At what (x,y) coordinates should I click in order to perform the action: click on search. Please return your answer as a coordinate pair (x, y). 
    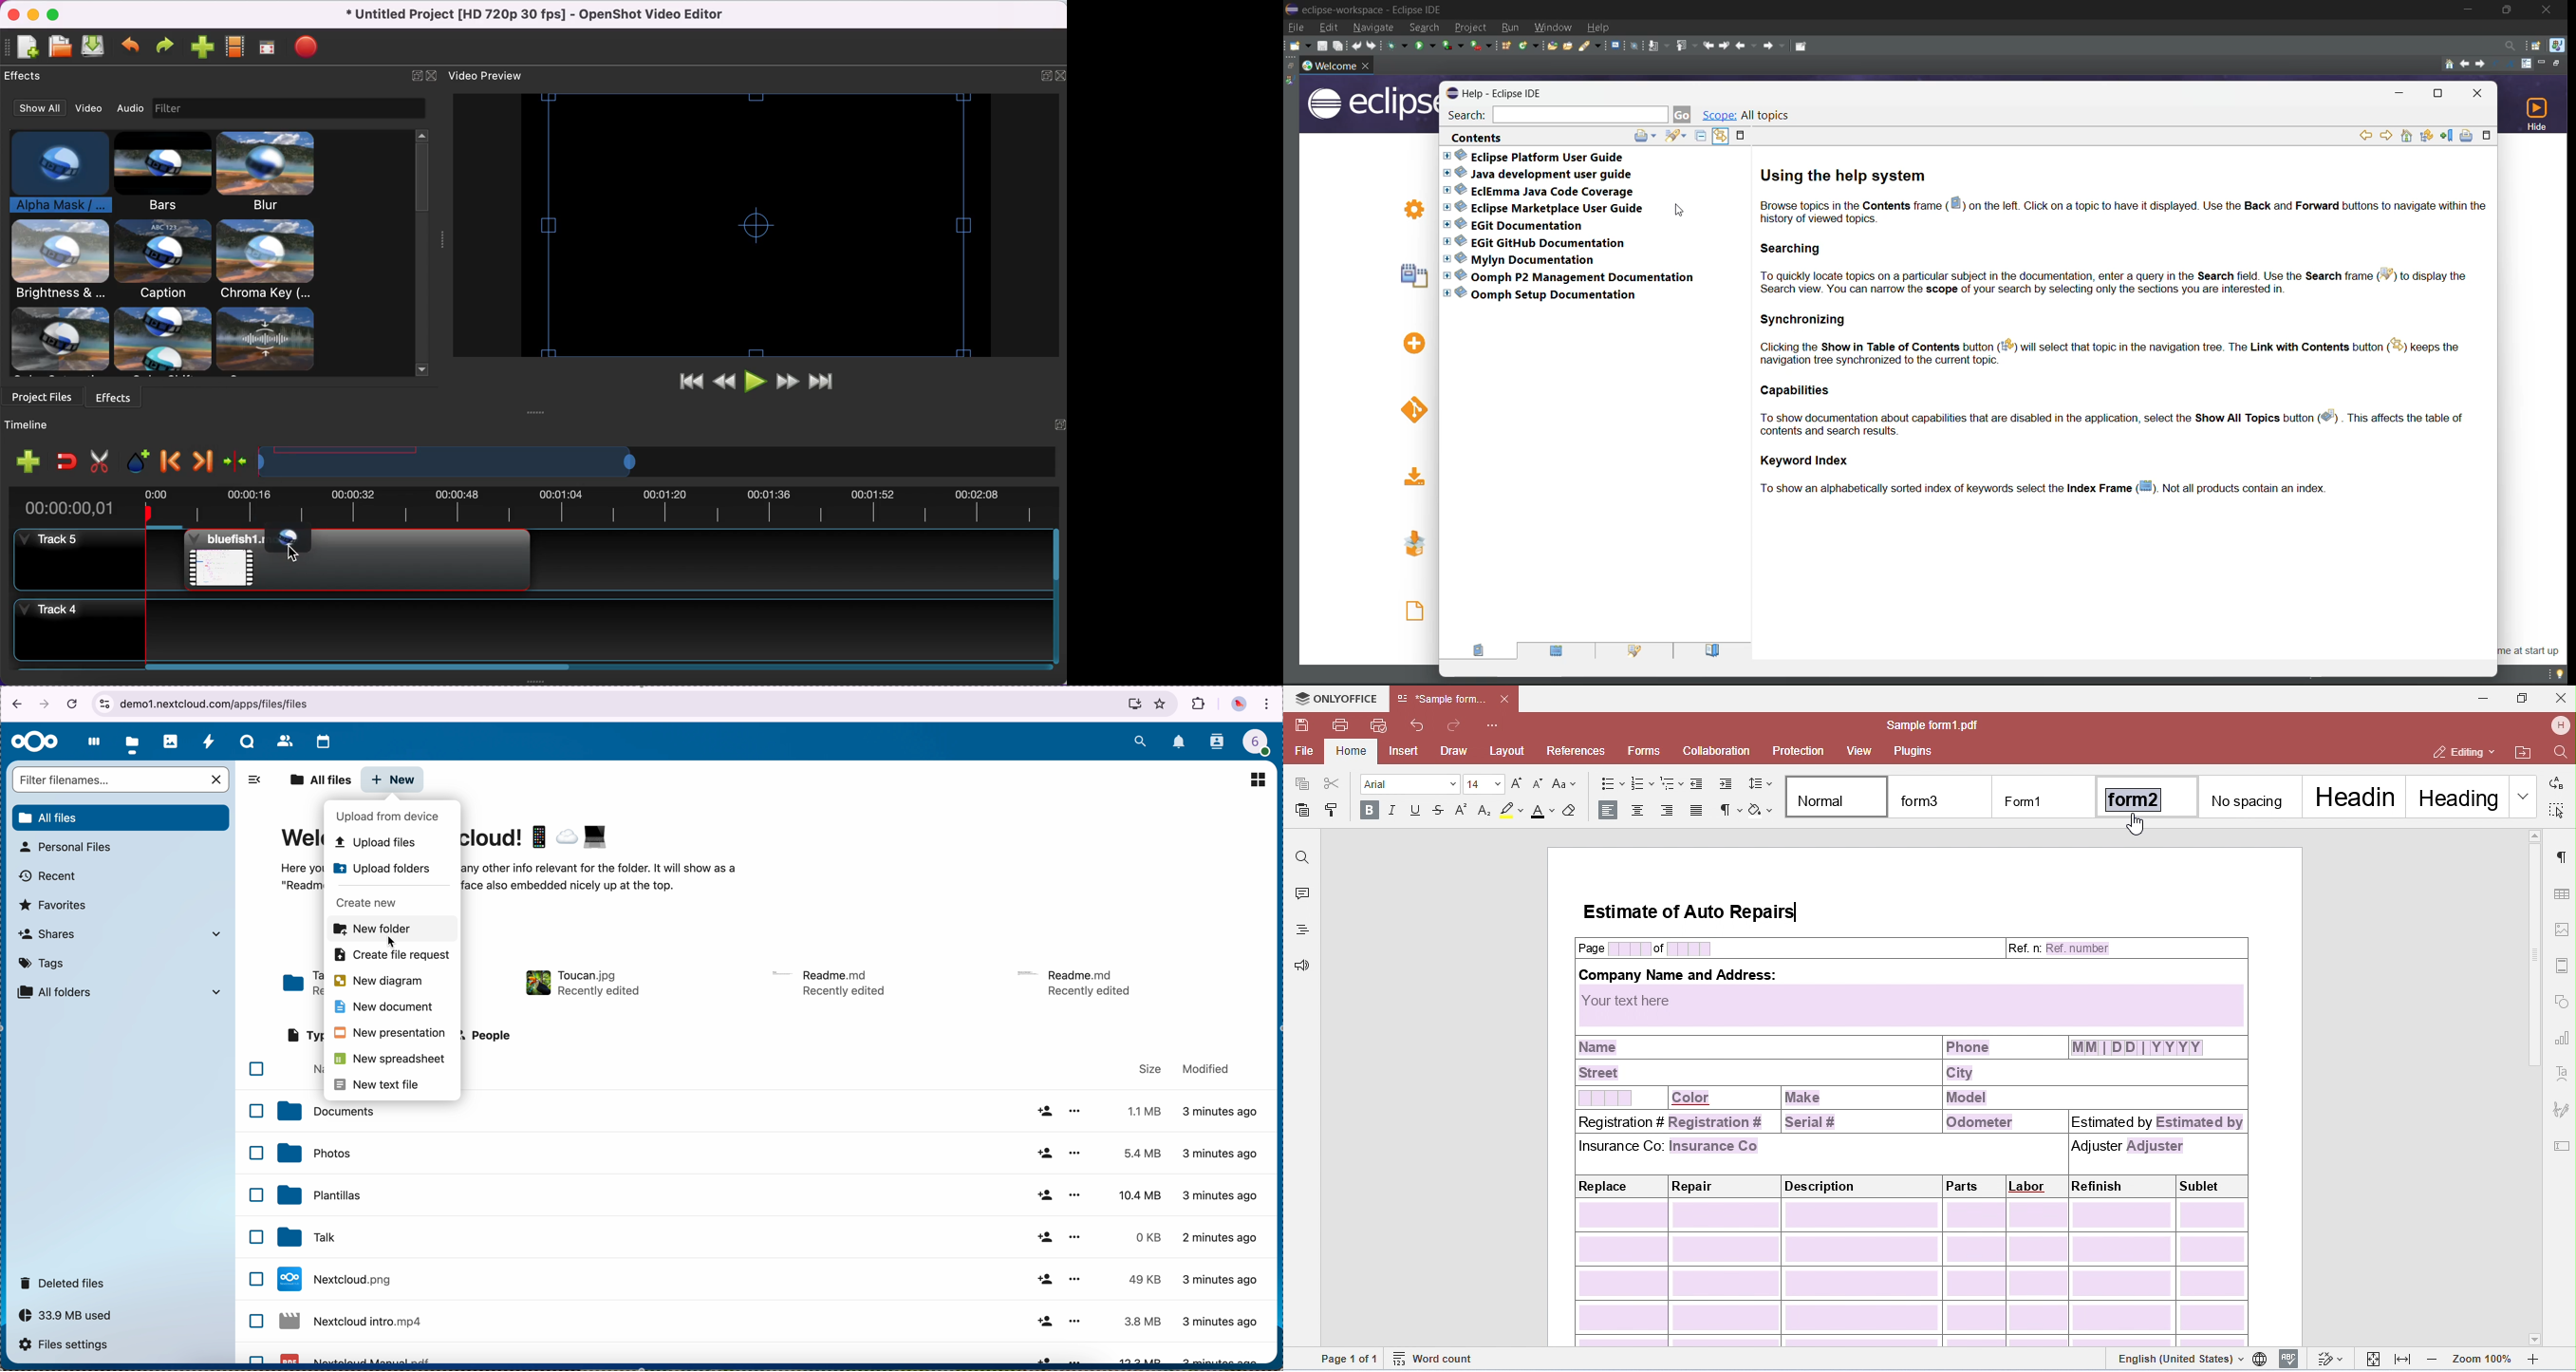
    Looking at the image, I should click on (1468, 115).